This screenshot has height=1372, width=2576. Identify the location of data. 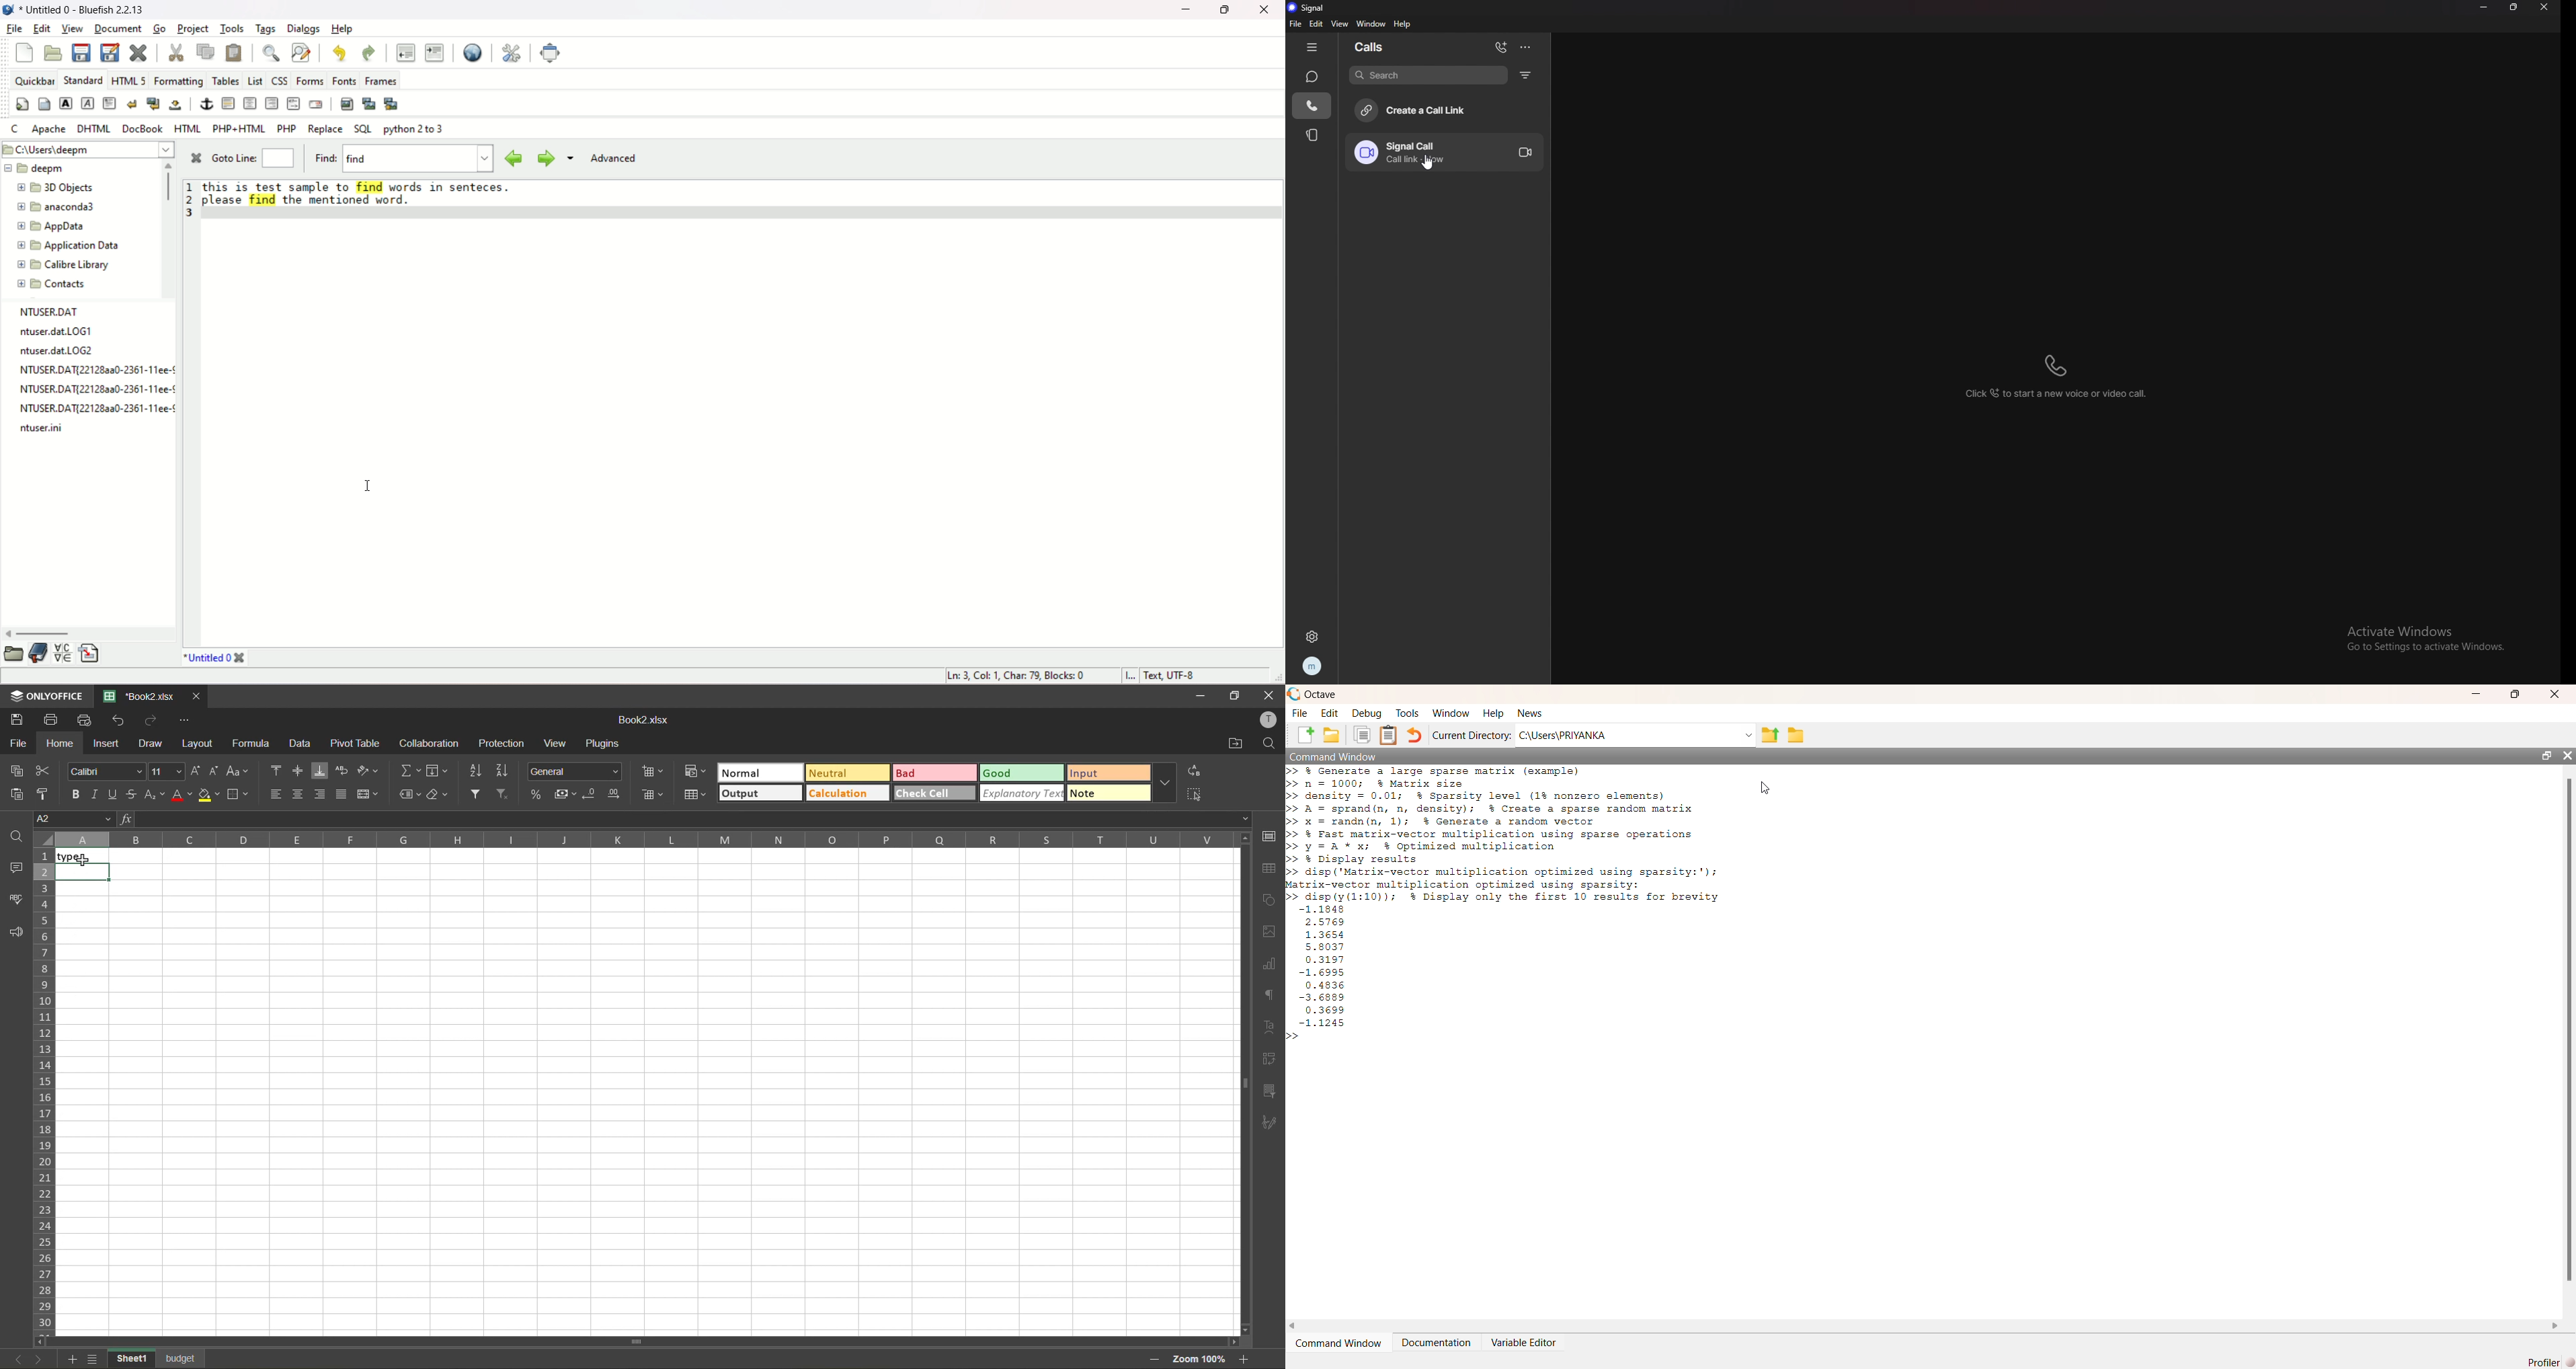
(300, 745).